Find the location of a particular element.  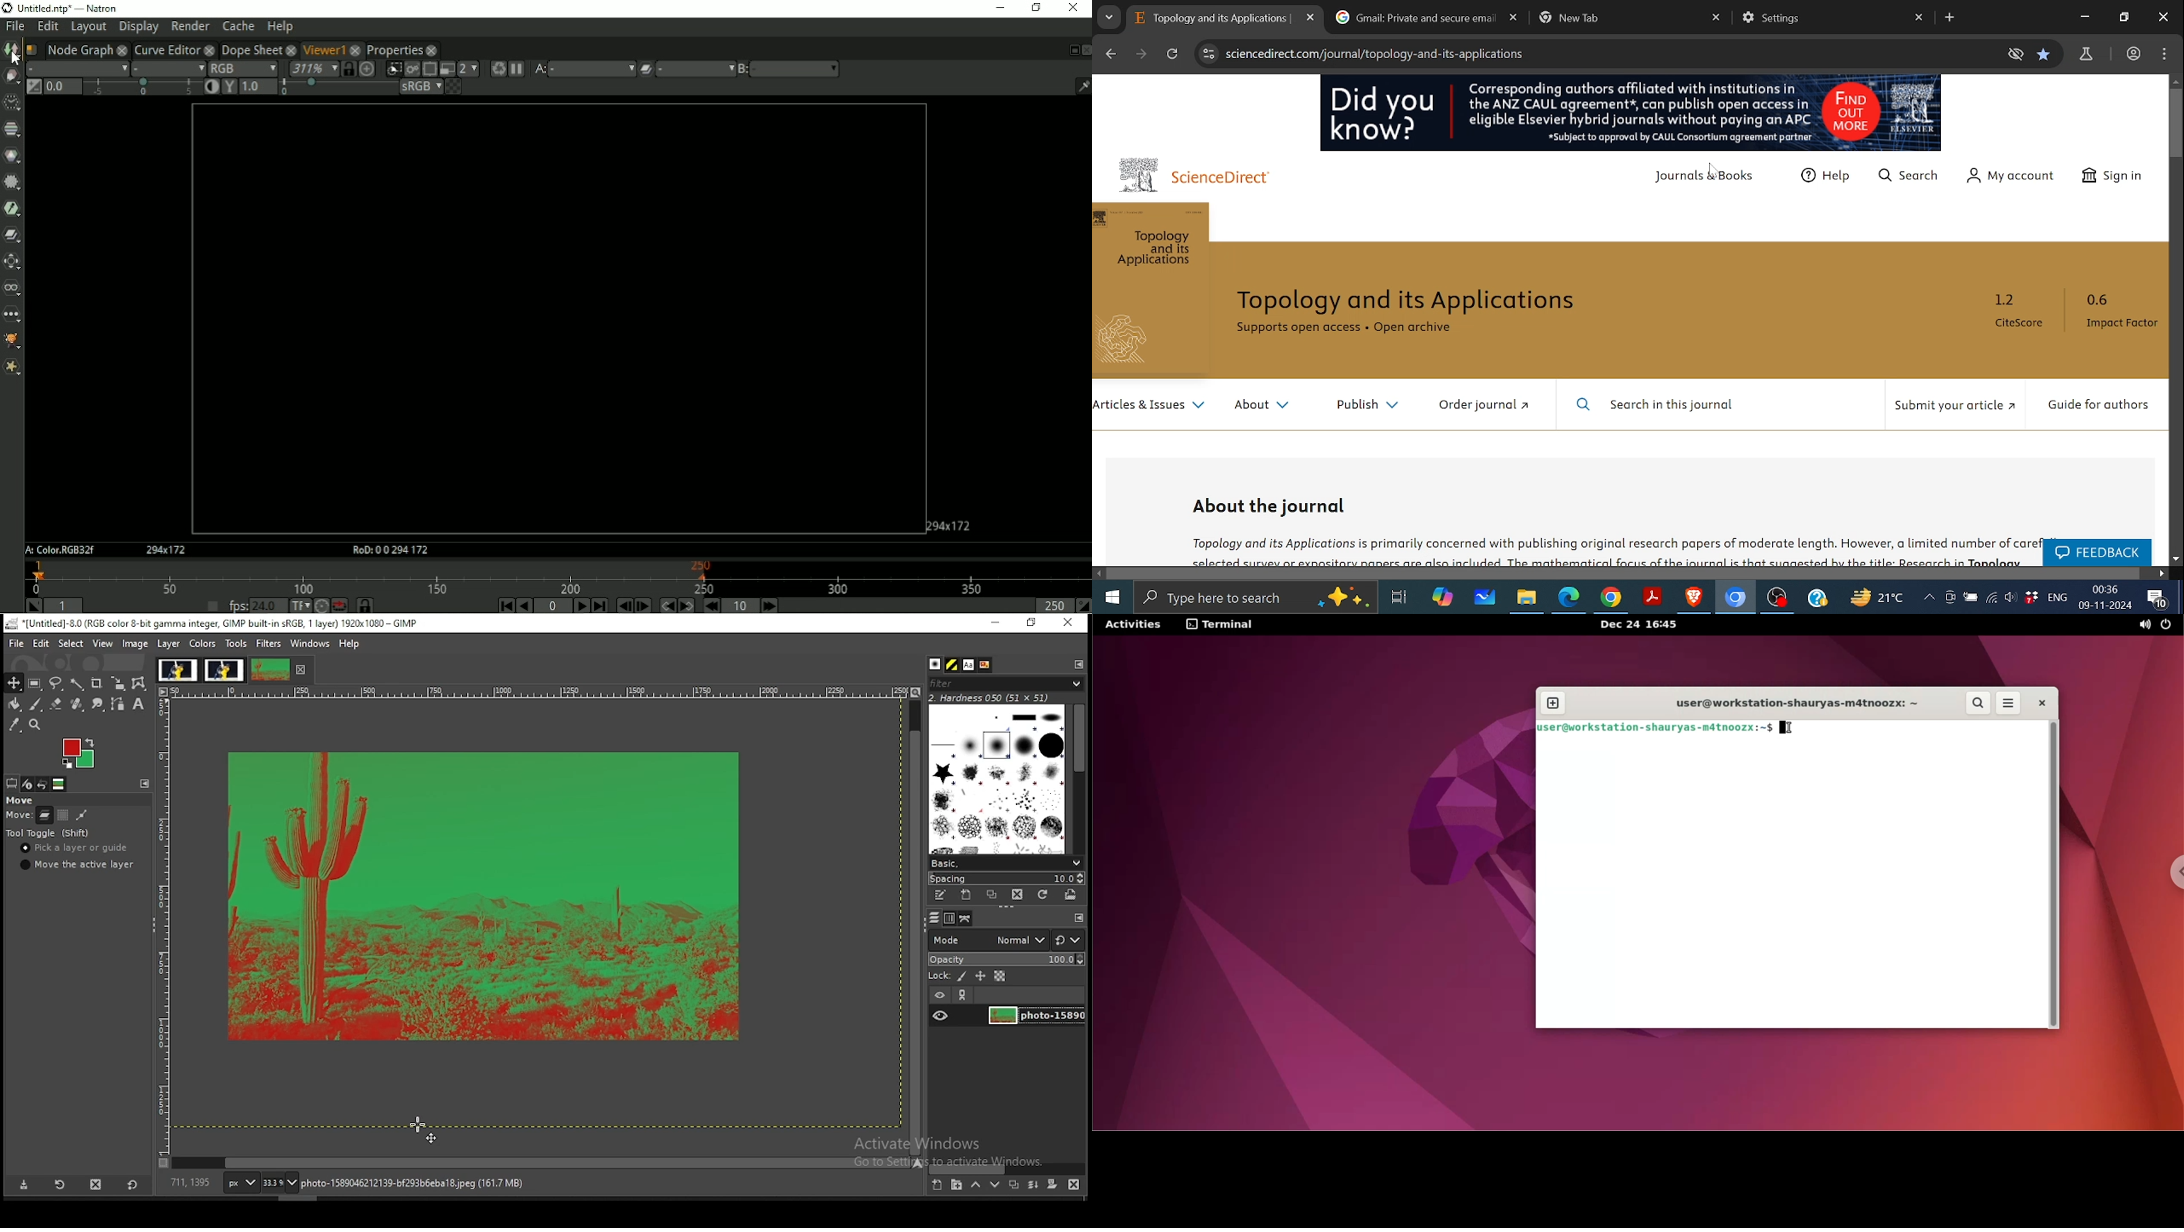

About the journal is located at coordinates (1271, 504).